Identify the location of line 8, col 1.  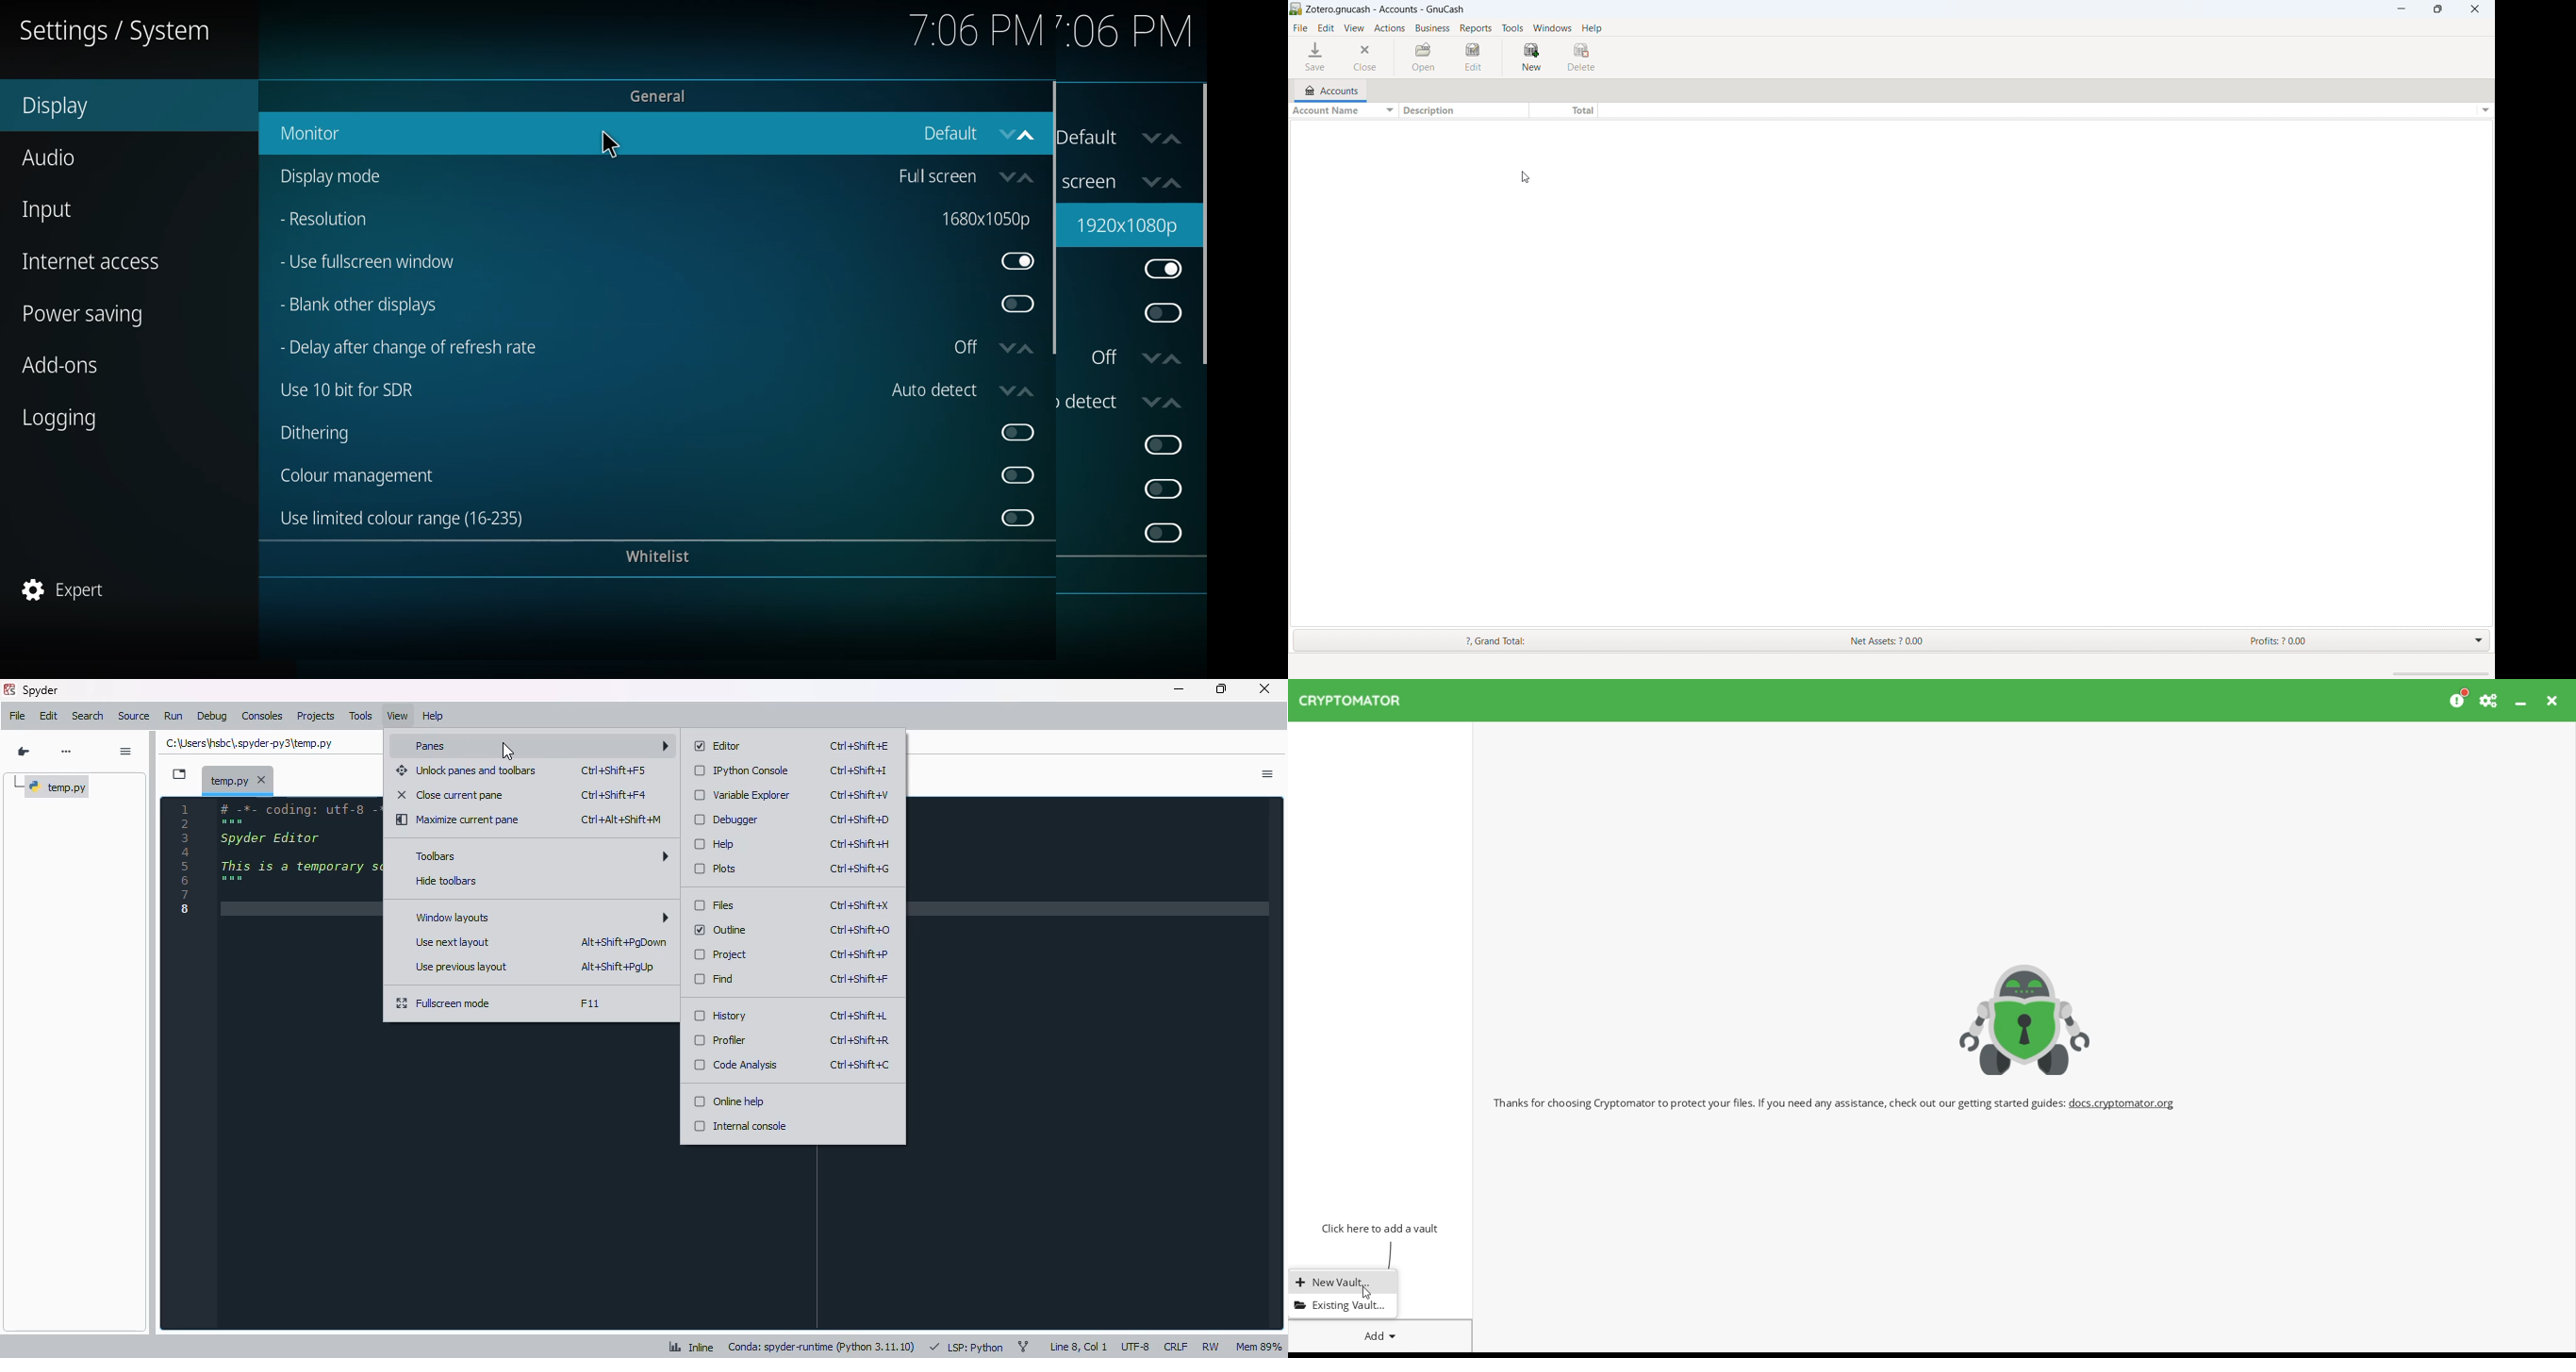
(1079, 1346).